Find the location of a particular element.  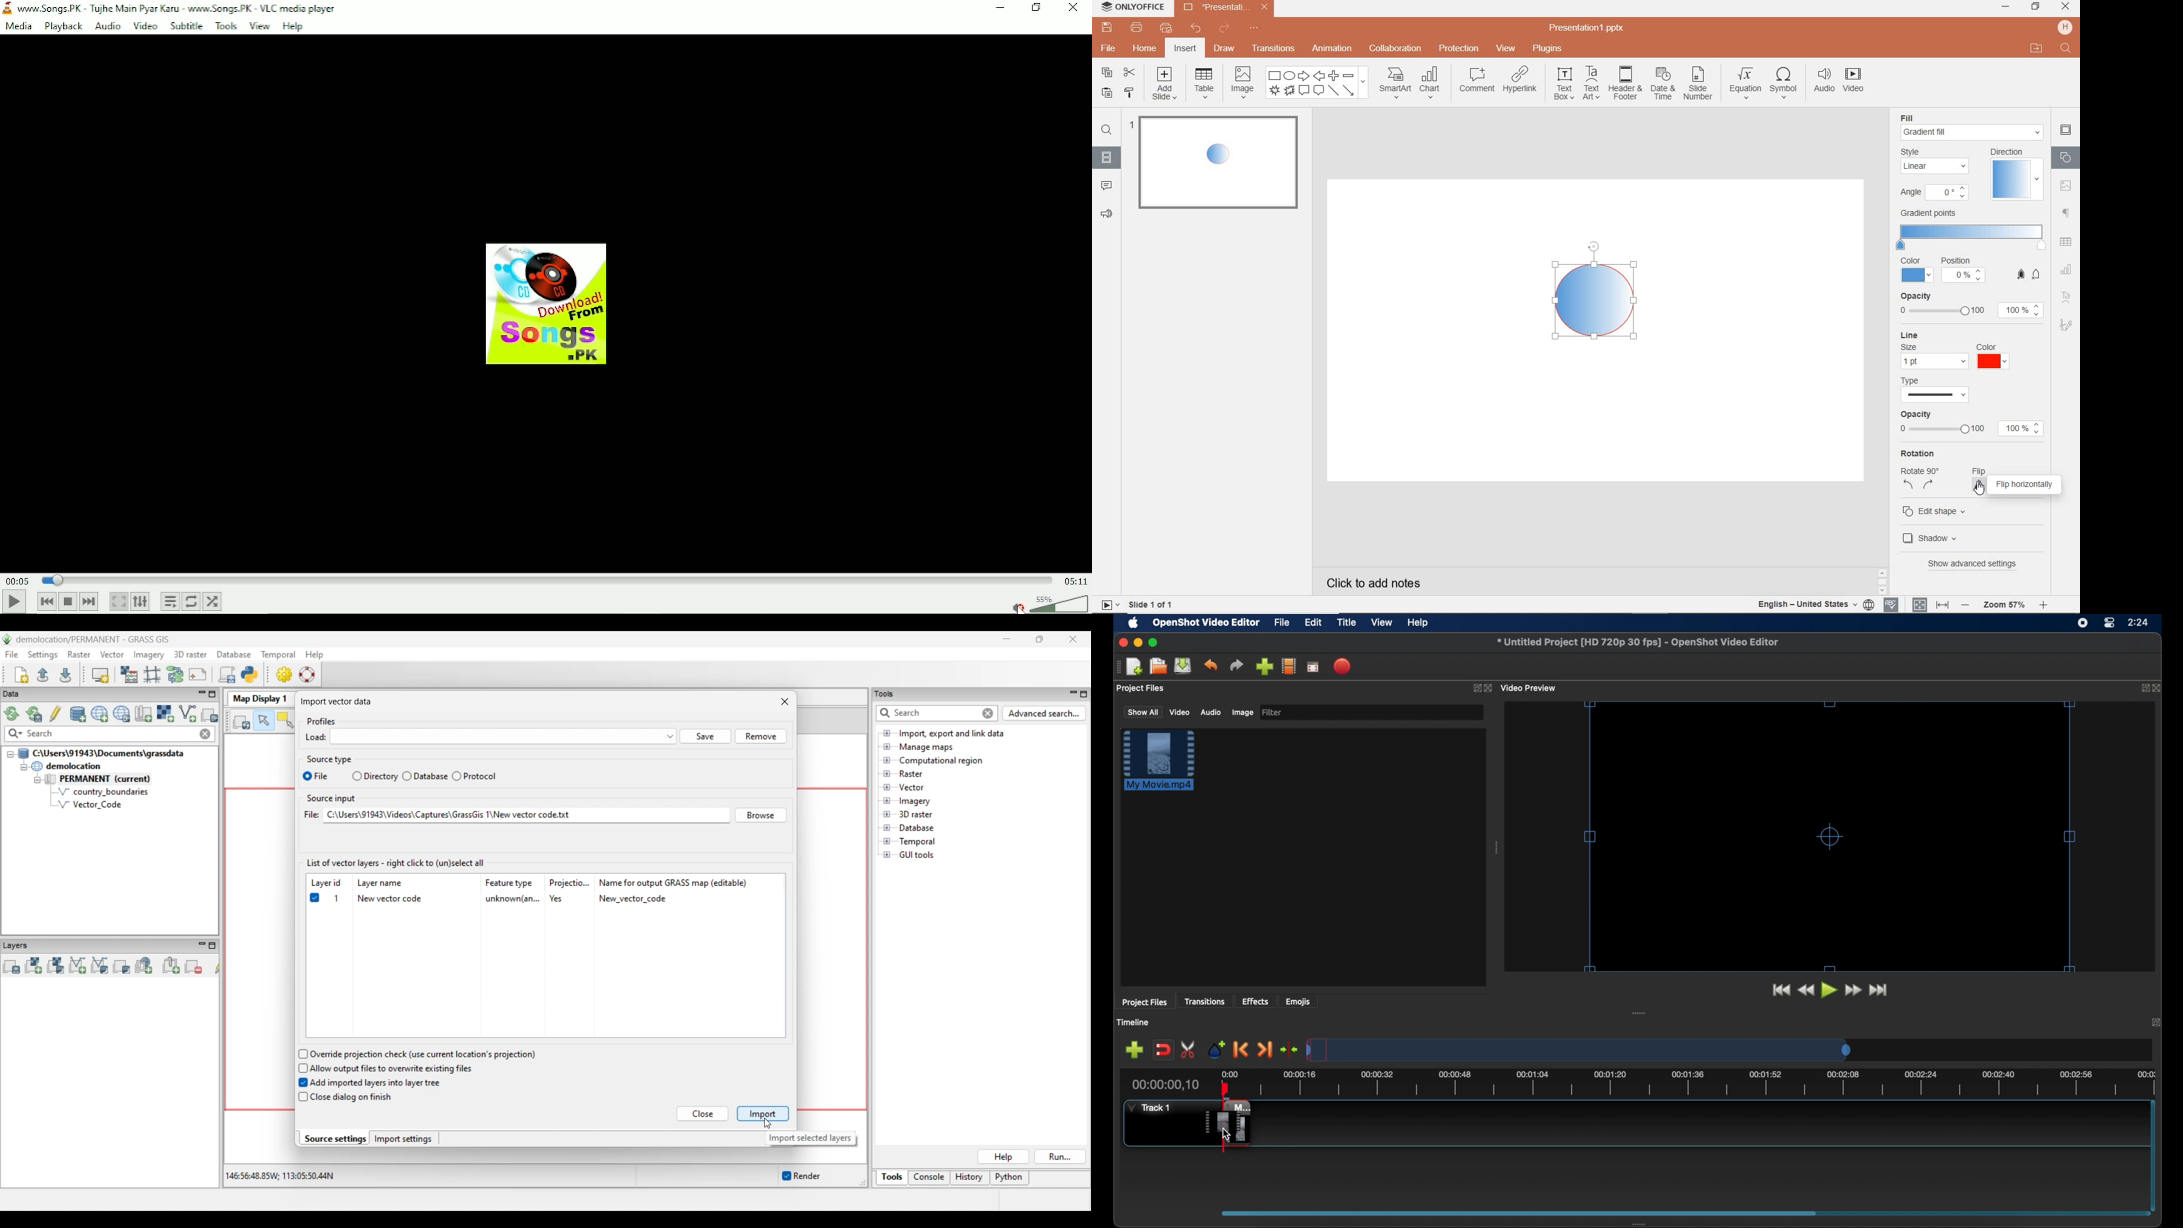

flip is located at coordinates (1990, 470).